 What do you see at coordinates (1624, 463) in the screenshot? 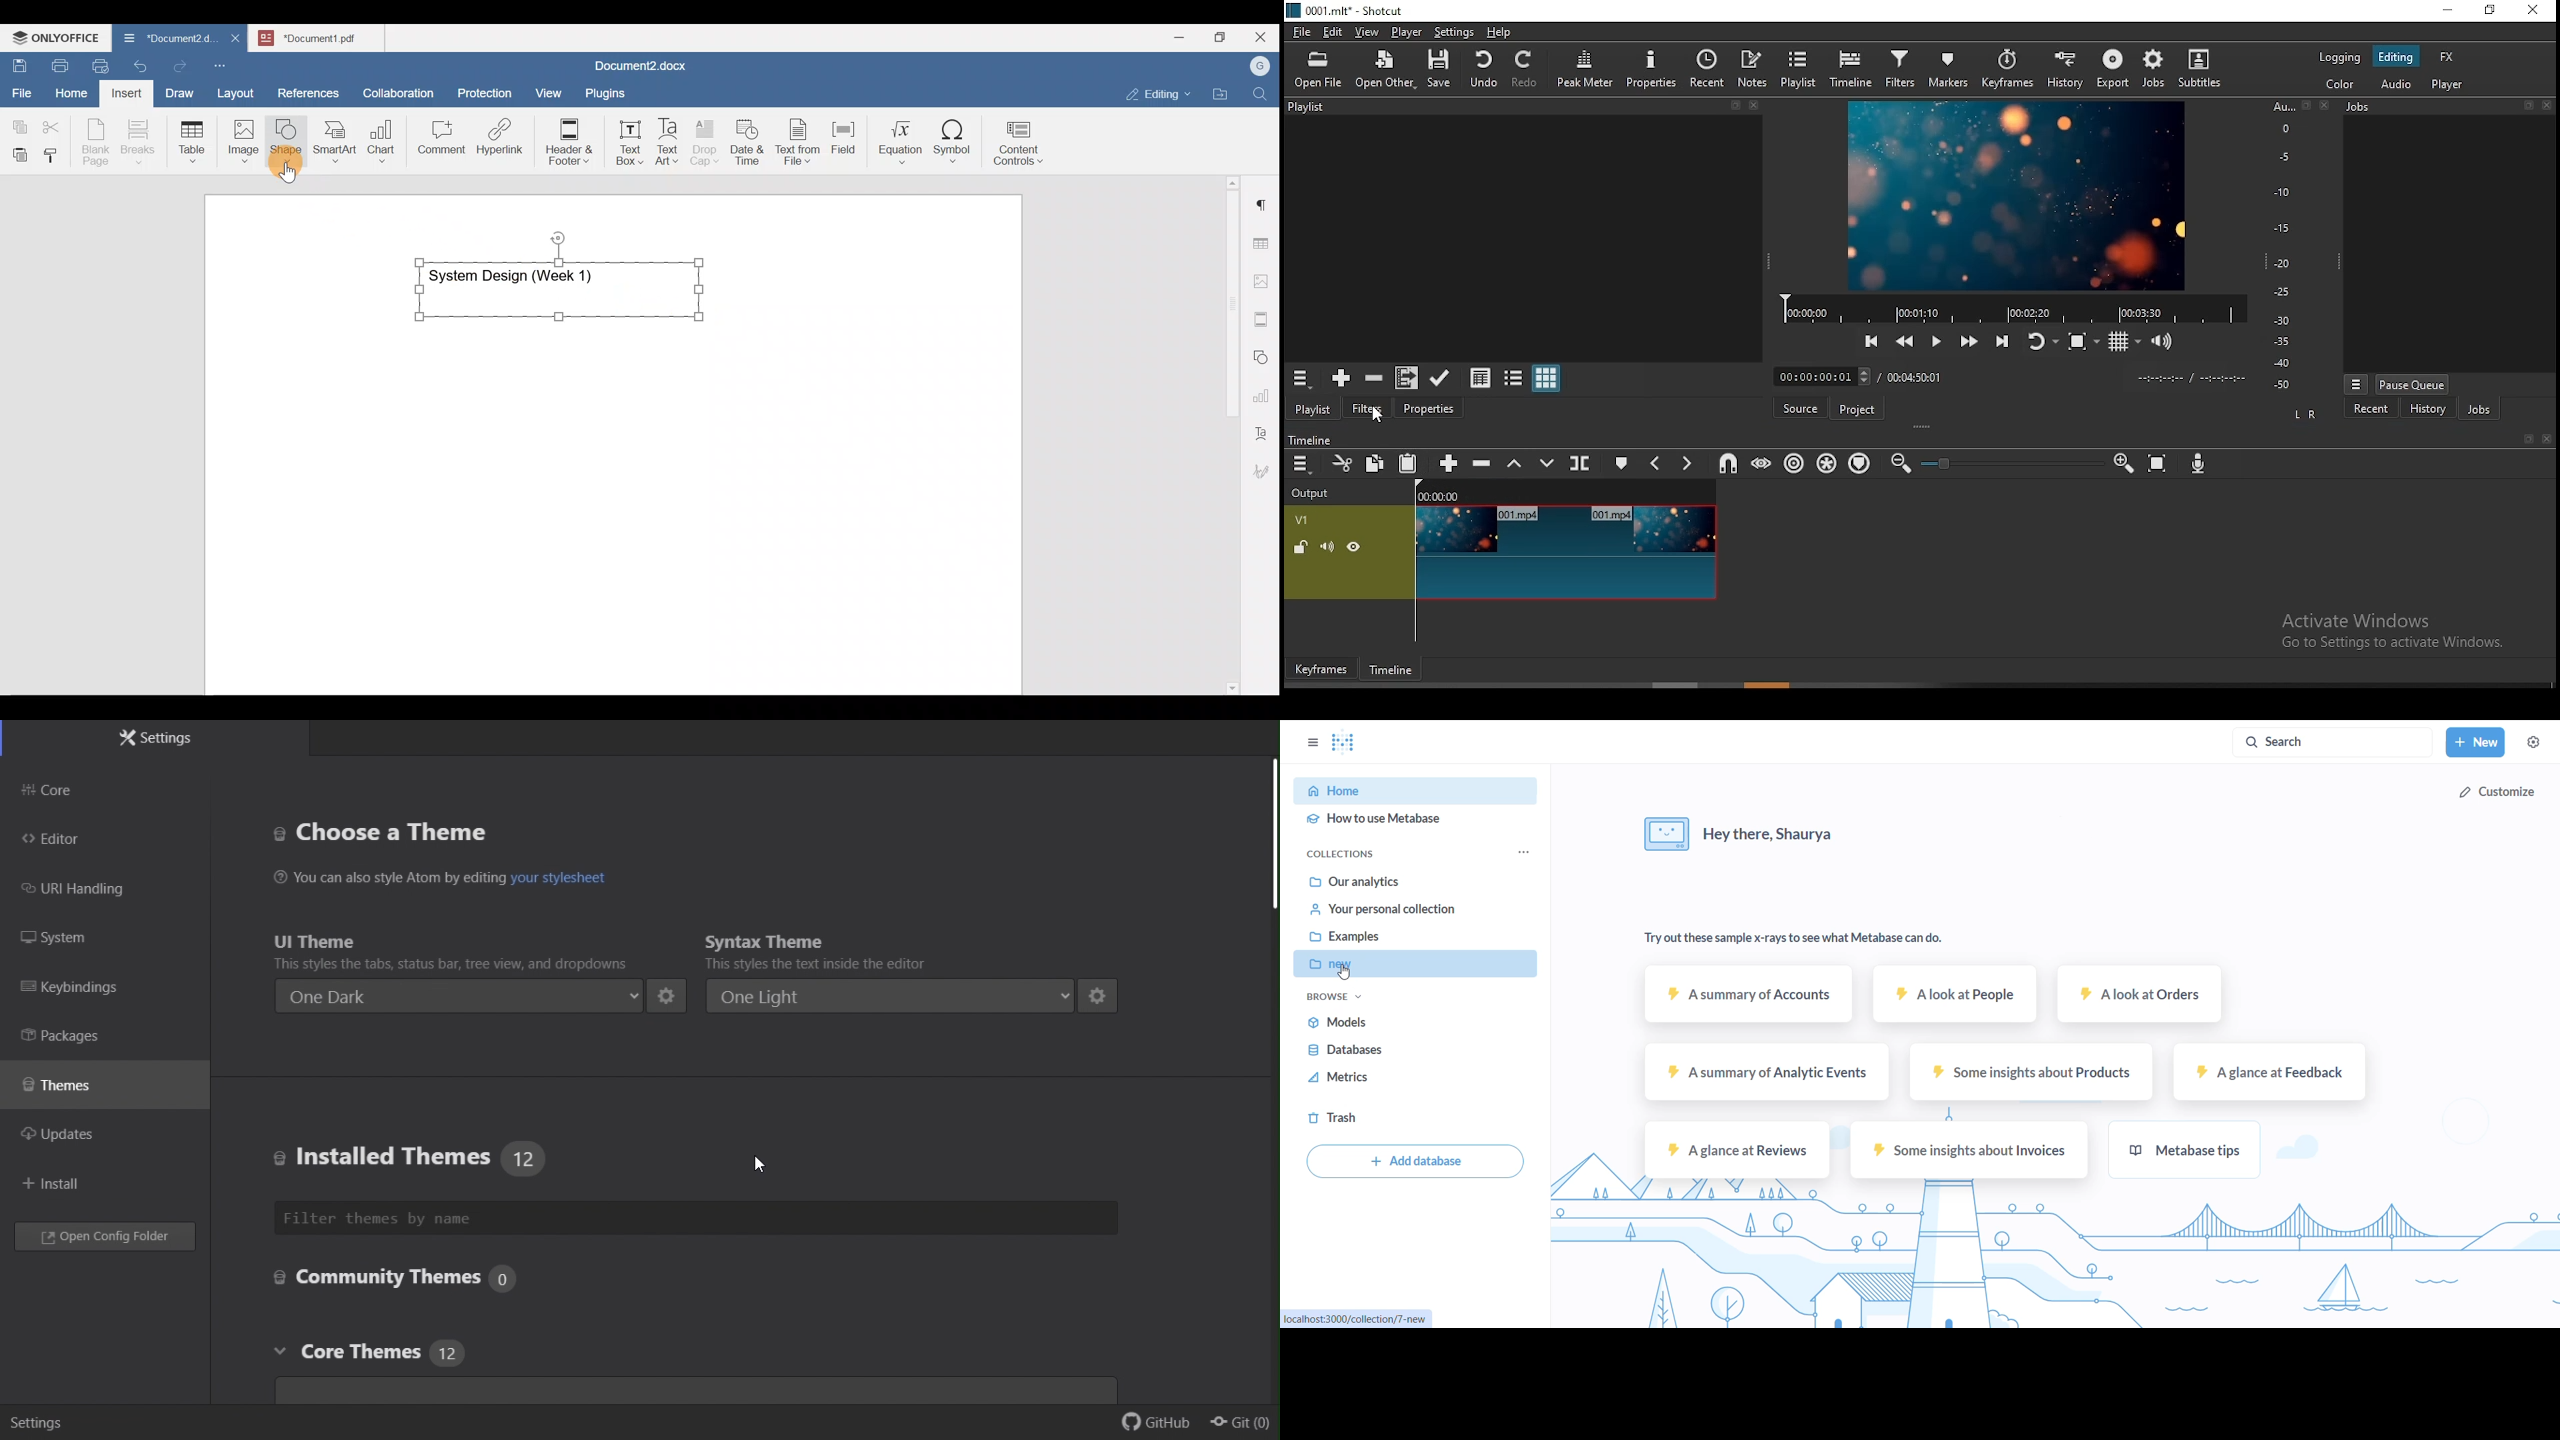
I see `create/edit marker` at bounding box center [1624, 463].